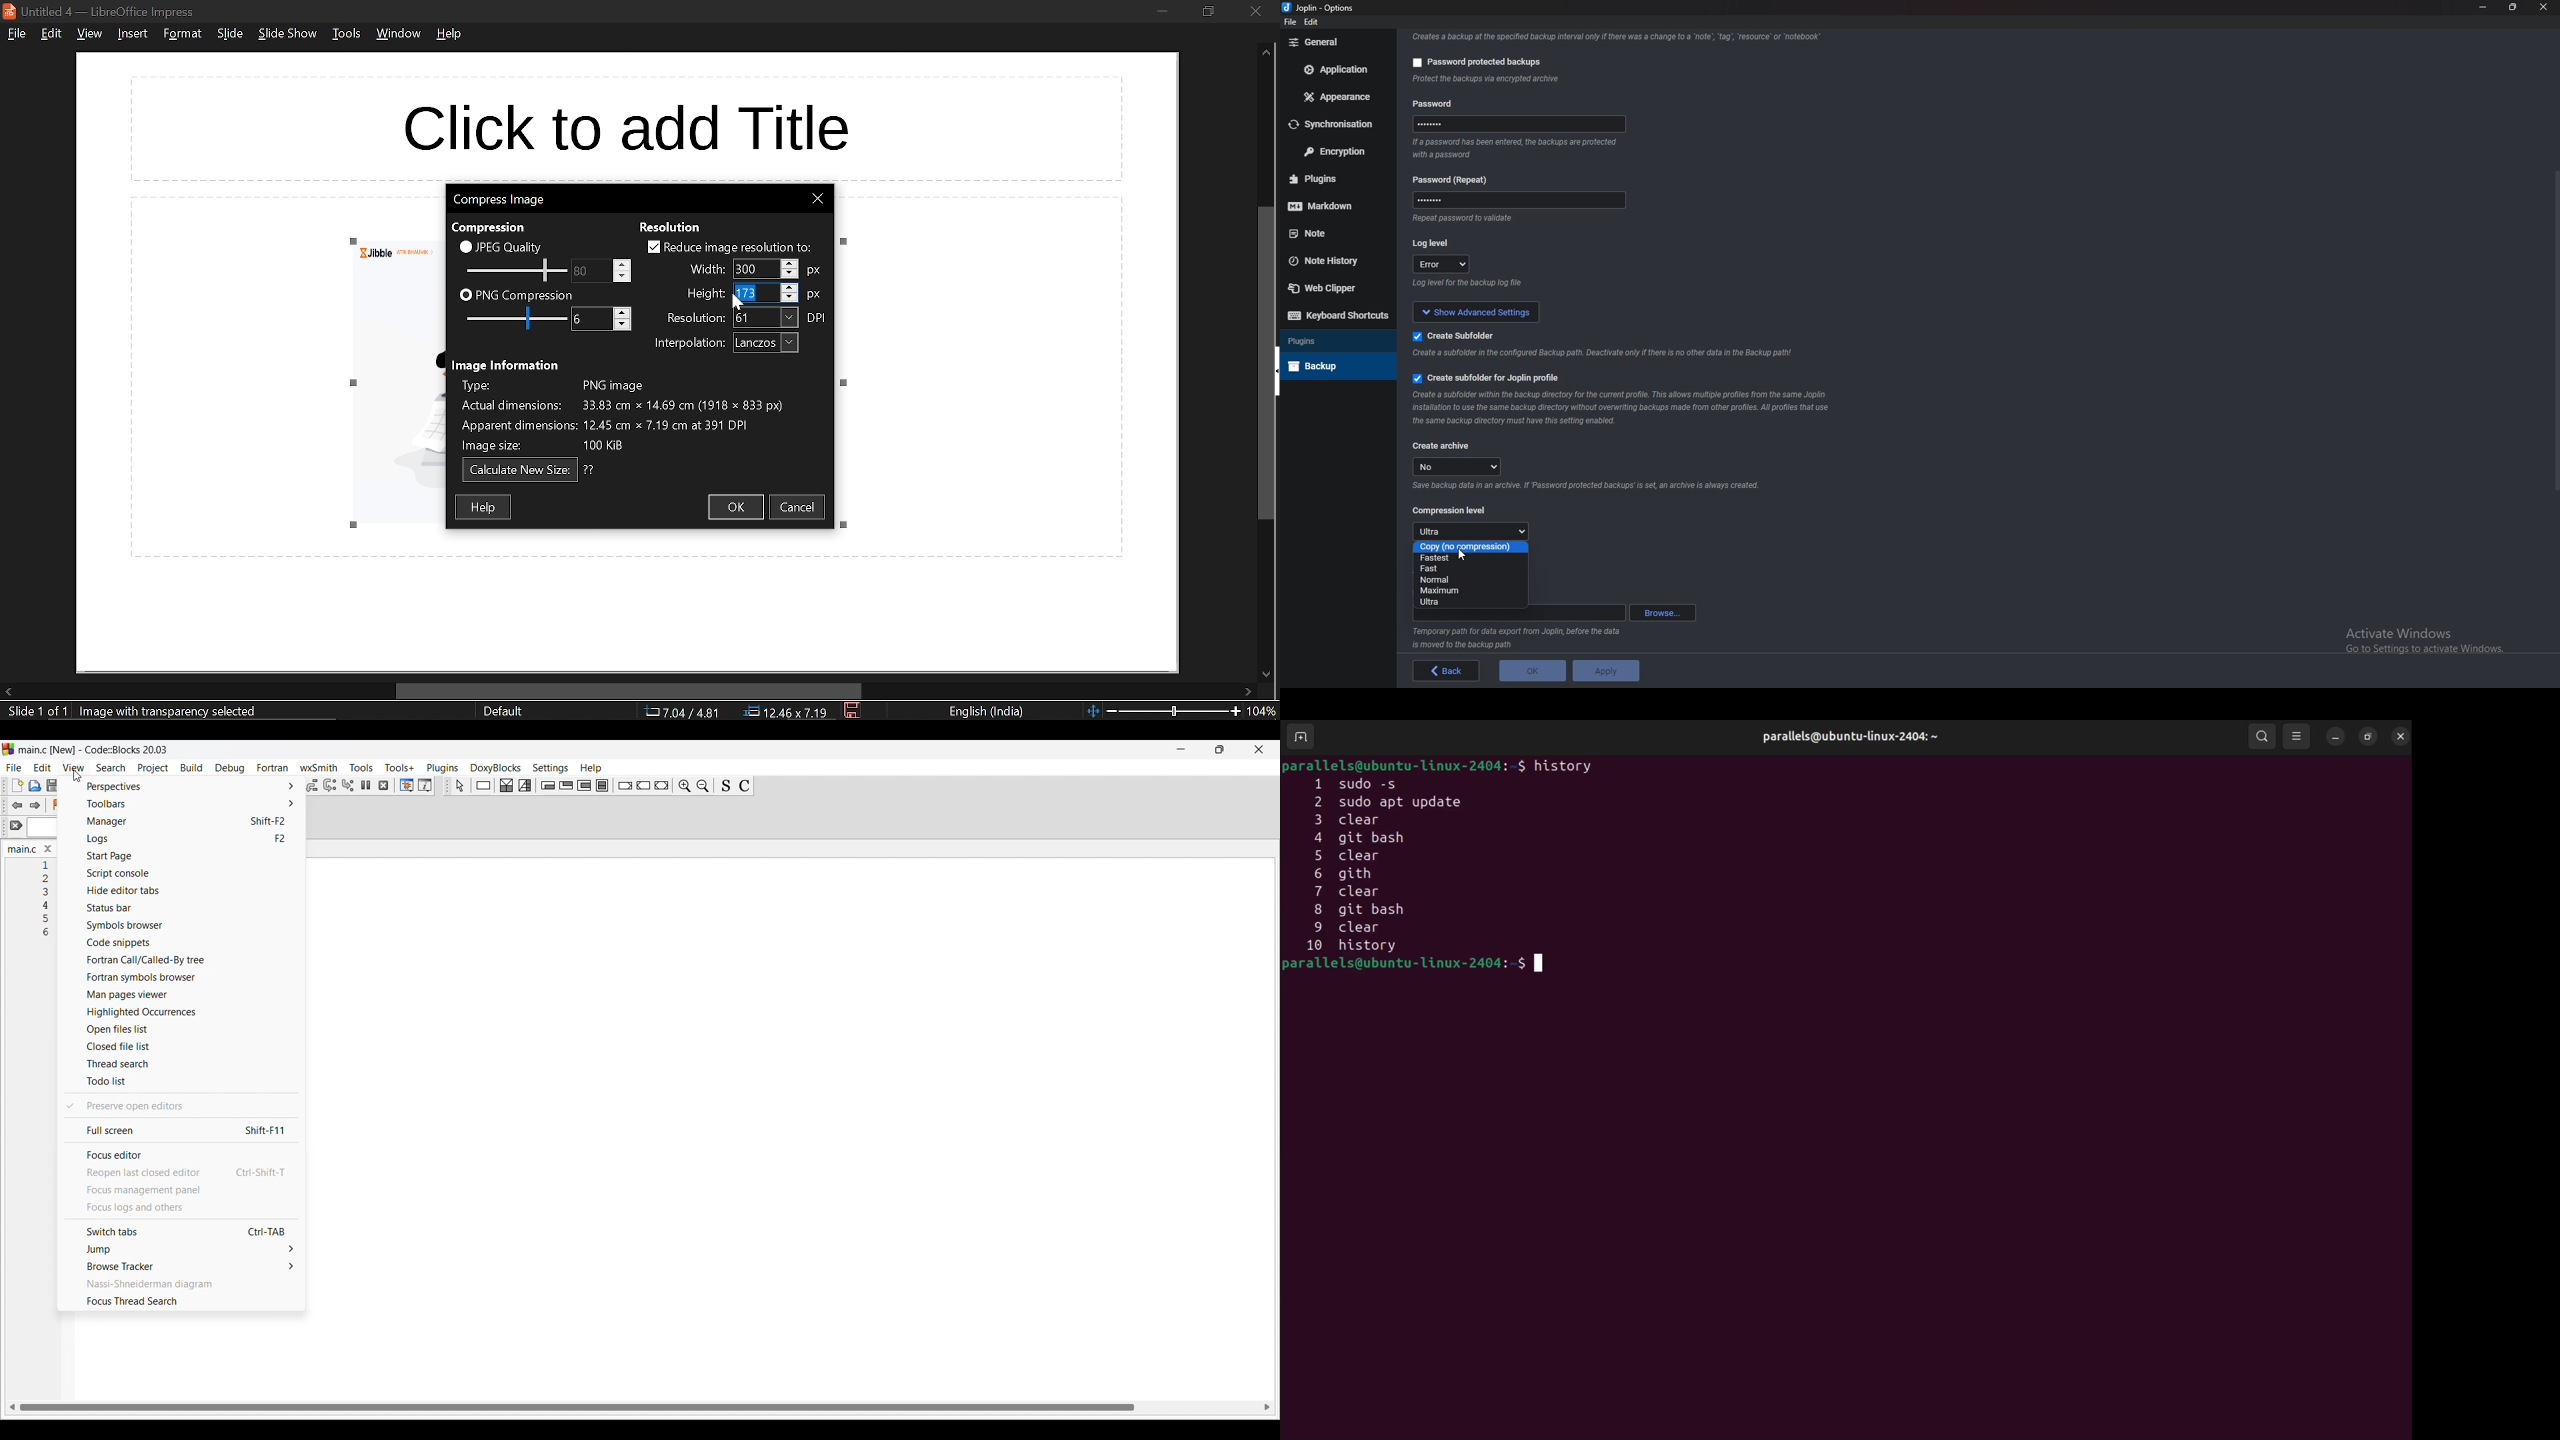 The width and height of the screenshot is (2576, 1456). I want to click on sheet style, so click(502, 712).